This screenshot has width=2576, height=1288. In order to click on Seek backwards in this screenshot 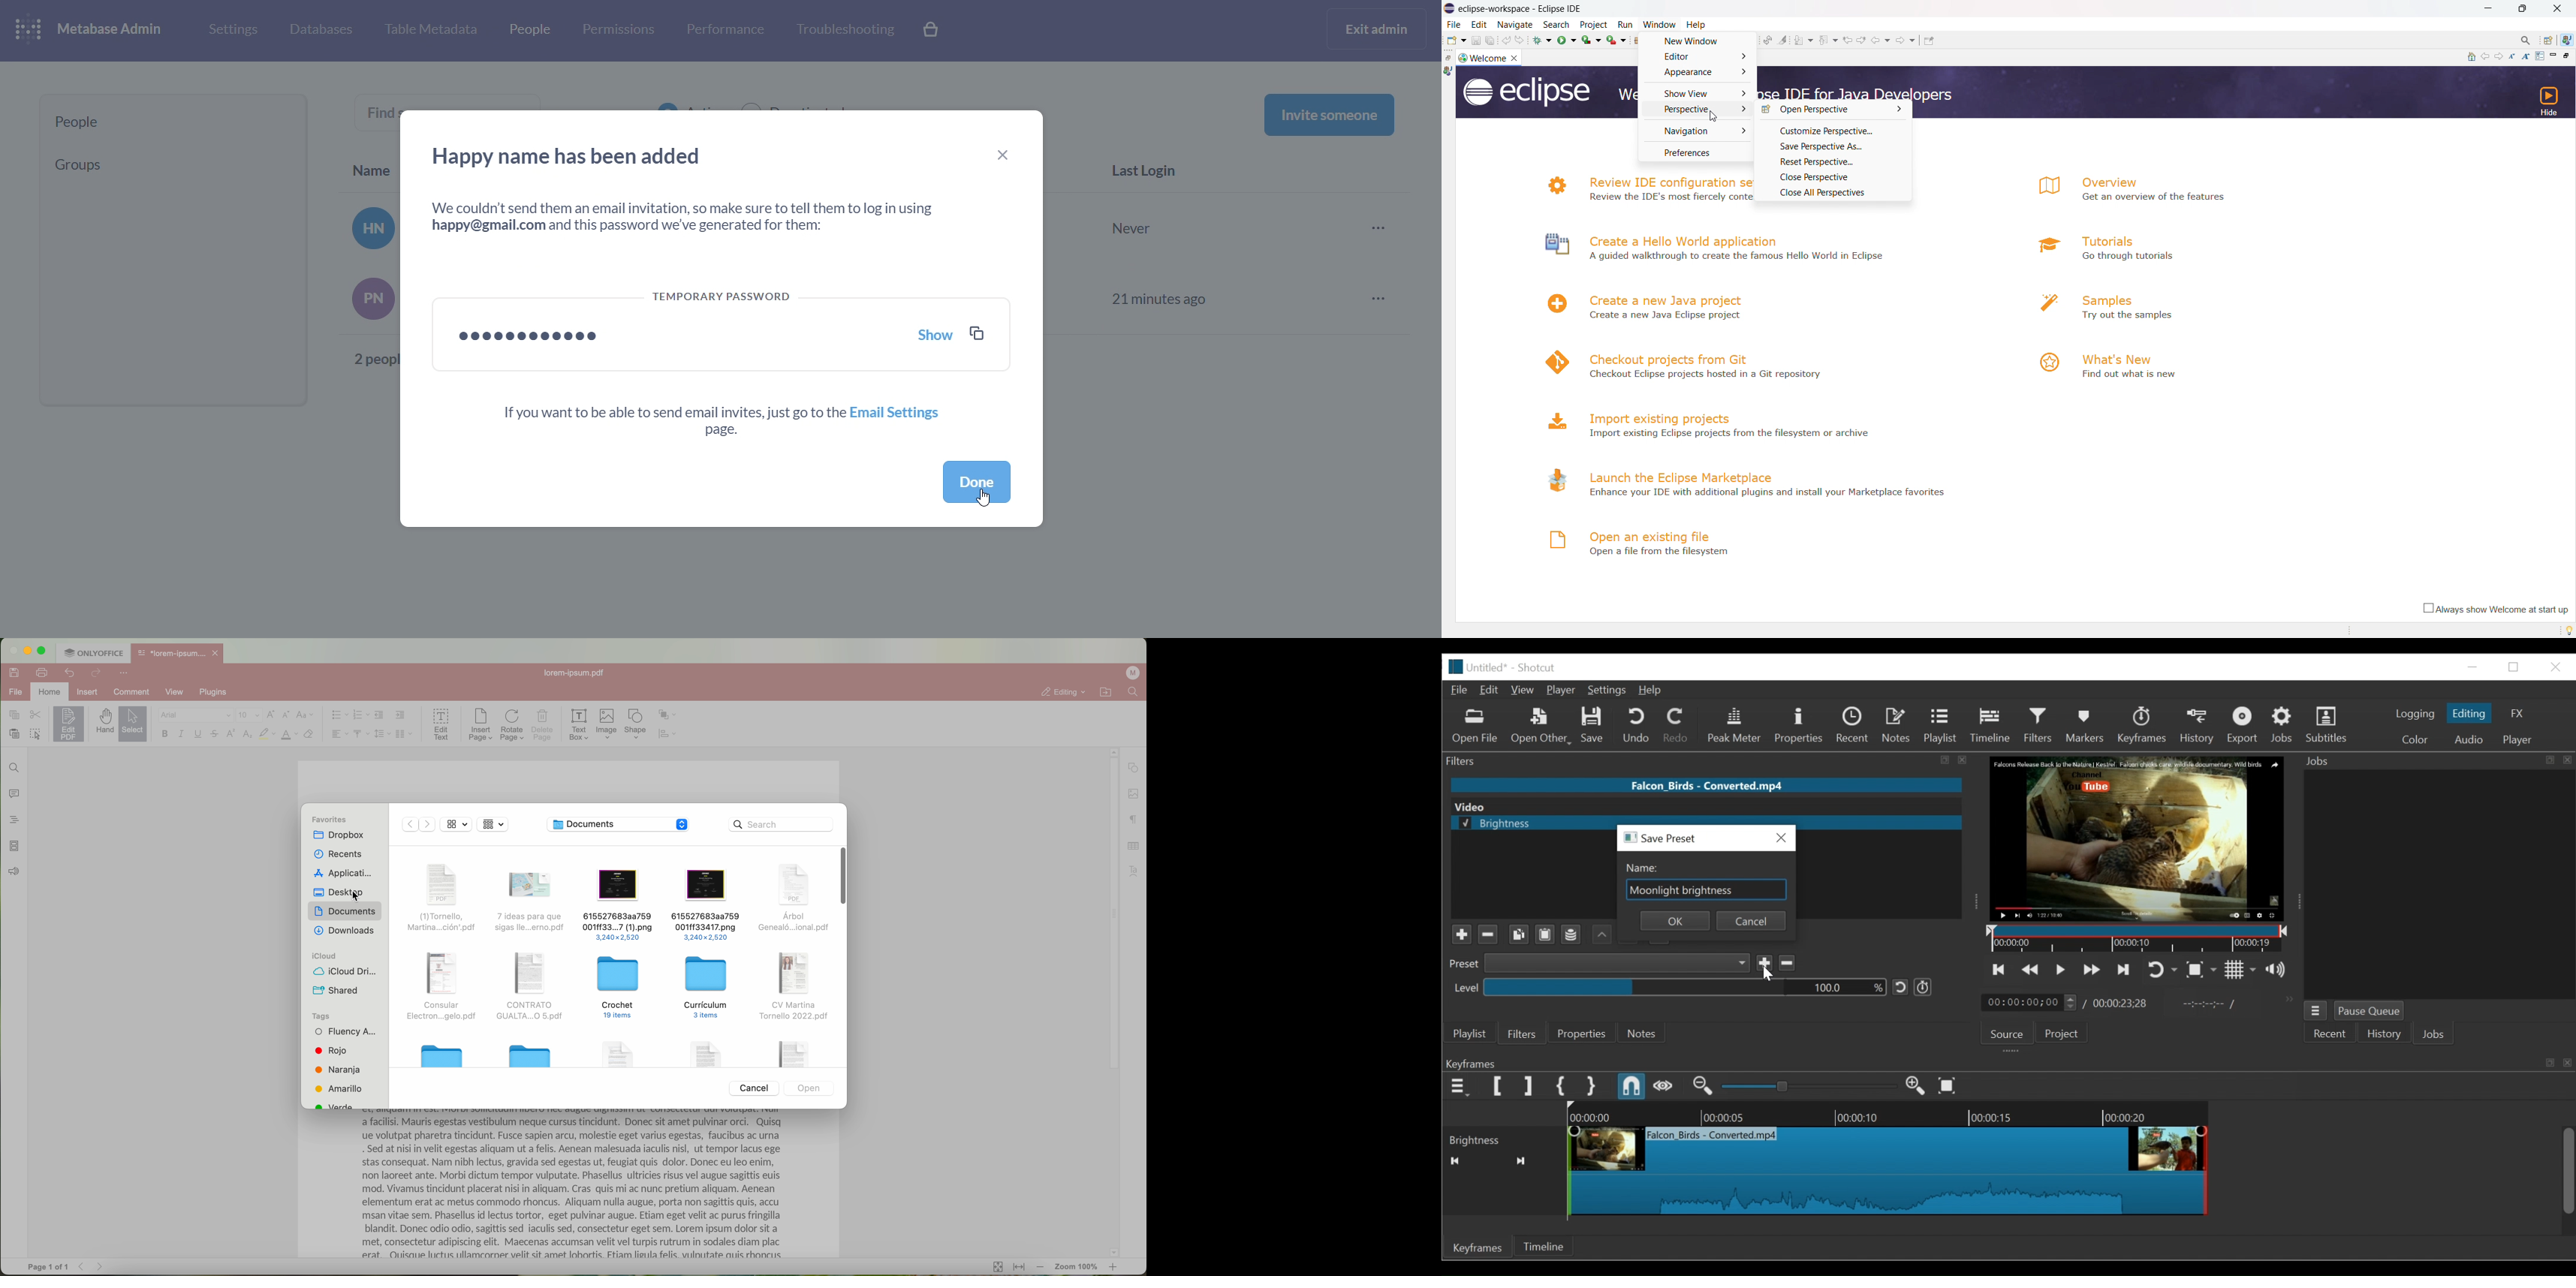, I will do `click(1454, 1161)`.